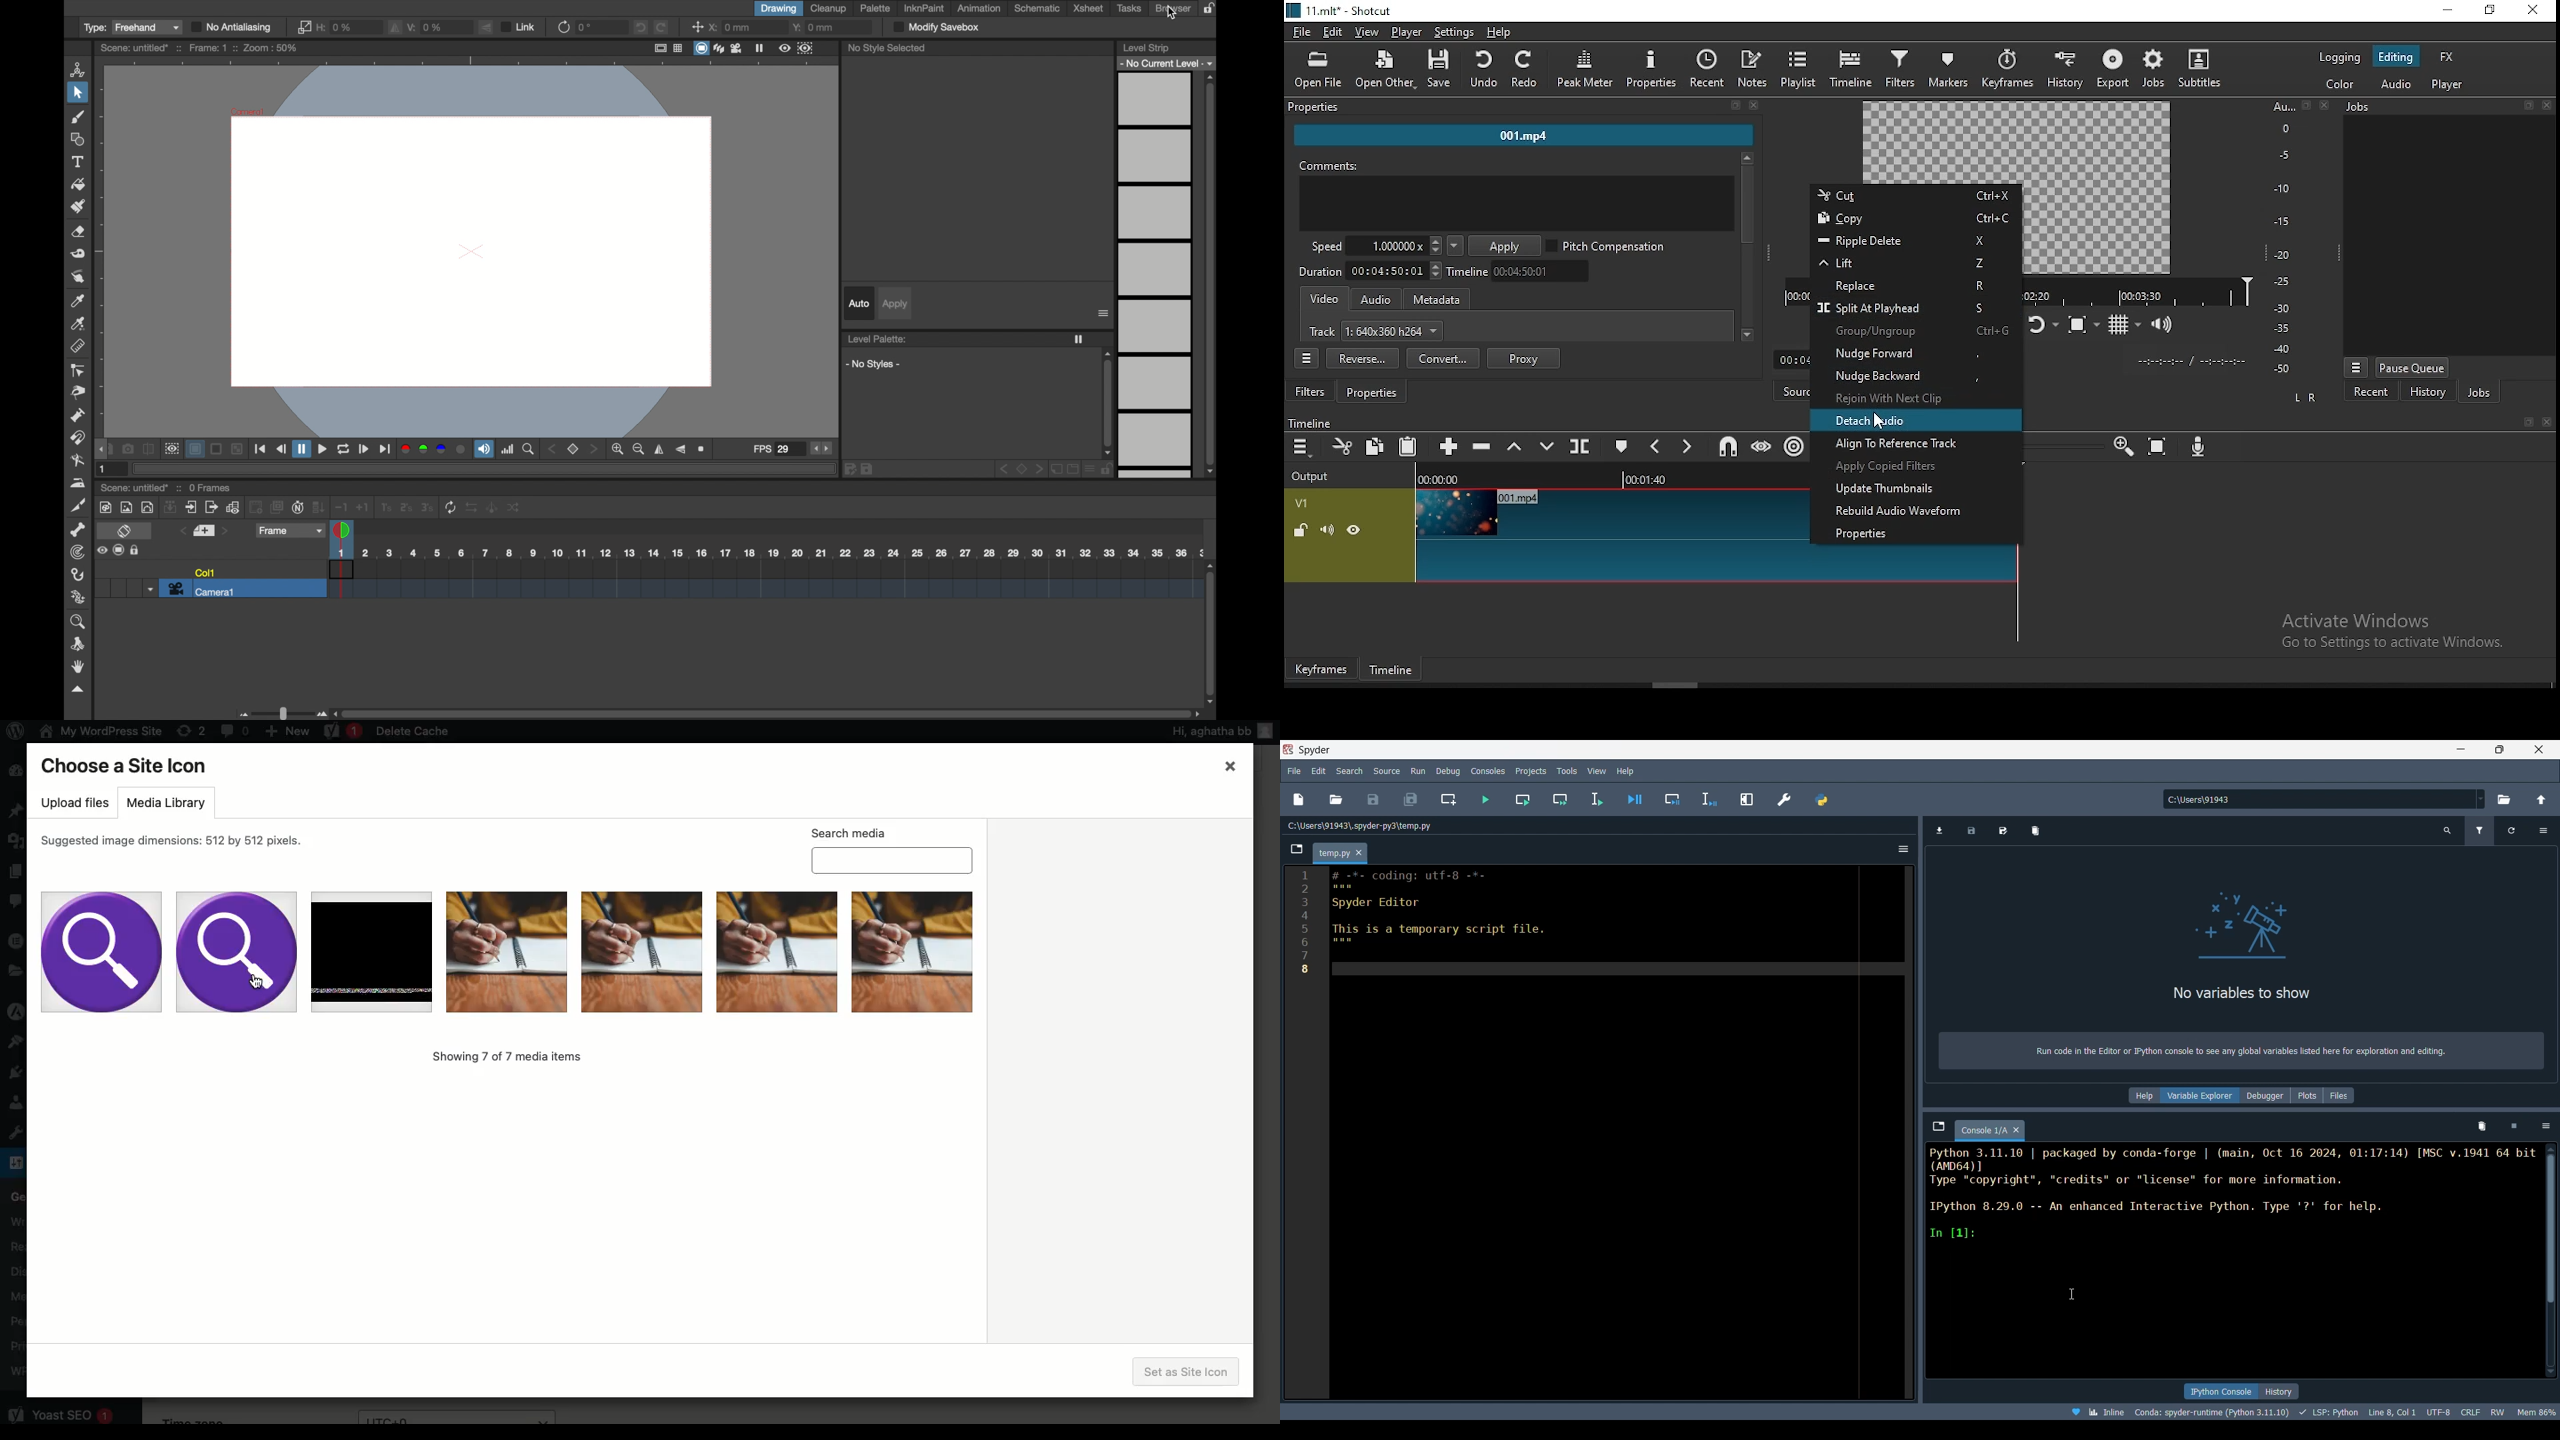 This screenshot has height=1456, width=2576. I want to click on timeline menu, so click(1302, 447).